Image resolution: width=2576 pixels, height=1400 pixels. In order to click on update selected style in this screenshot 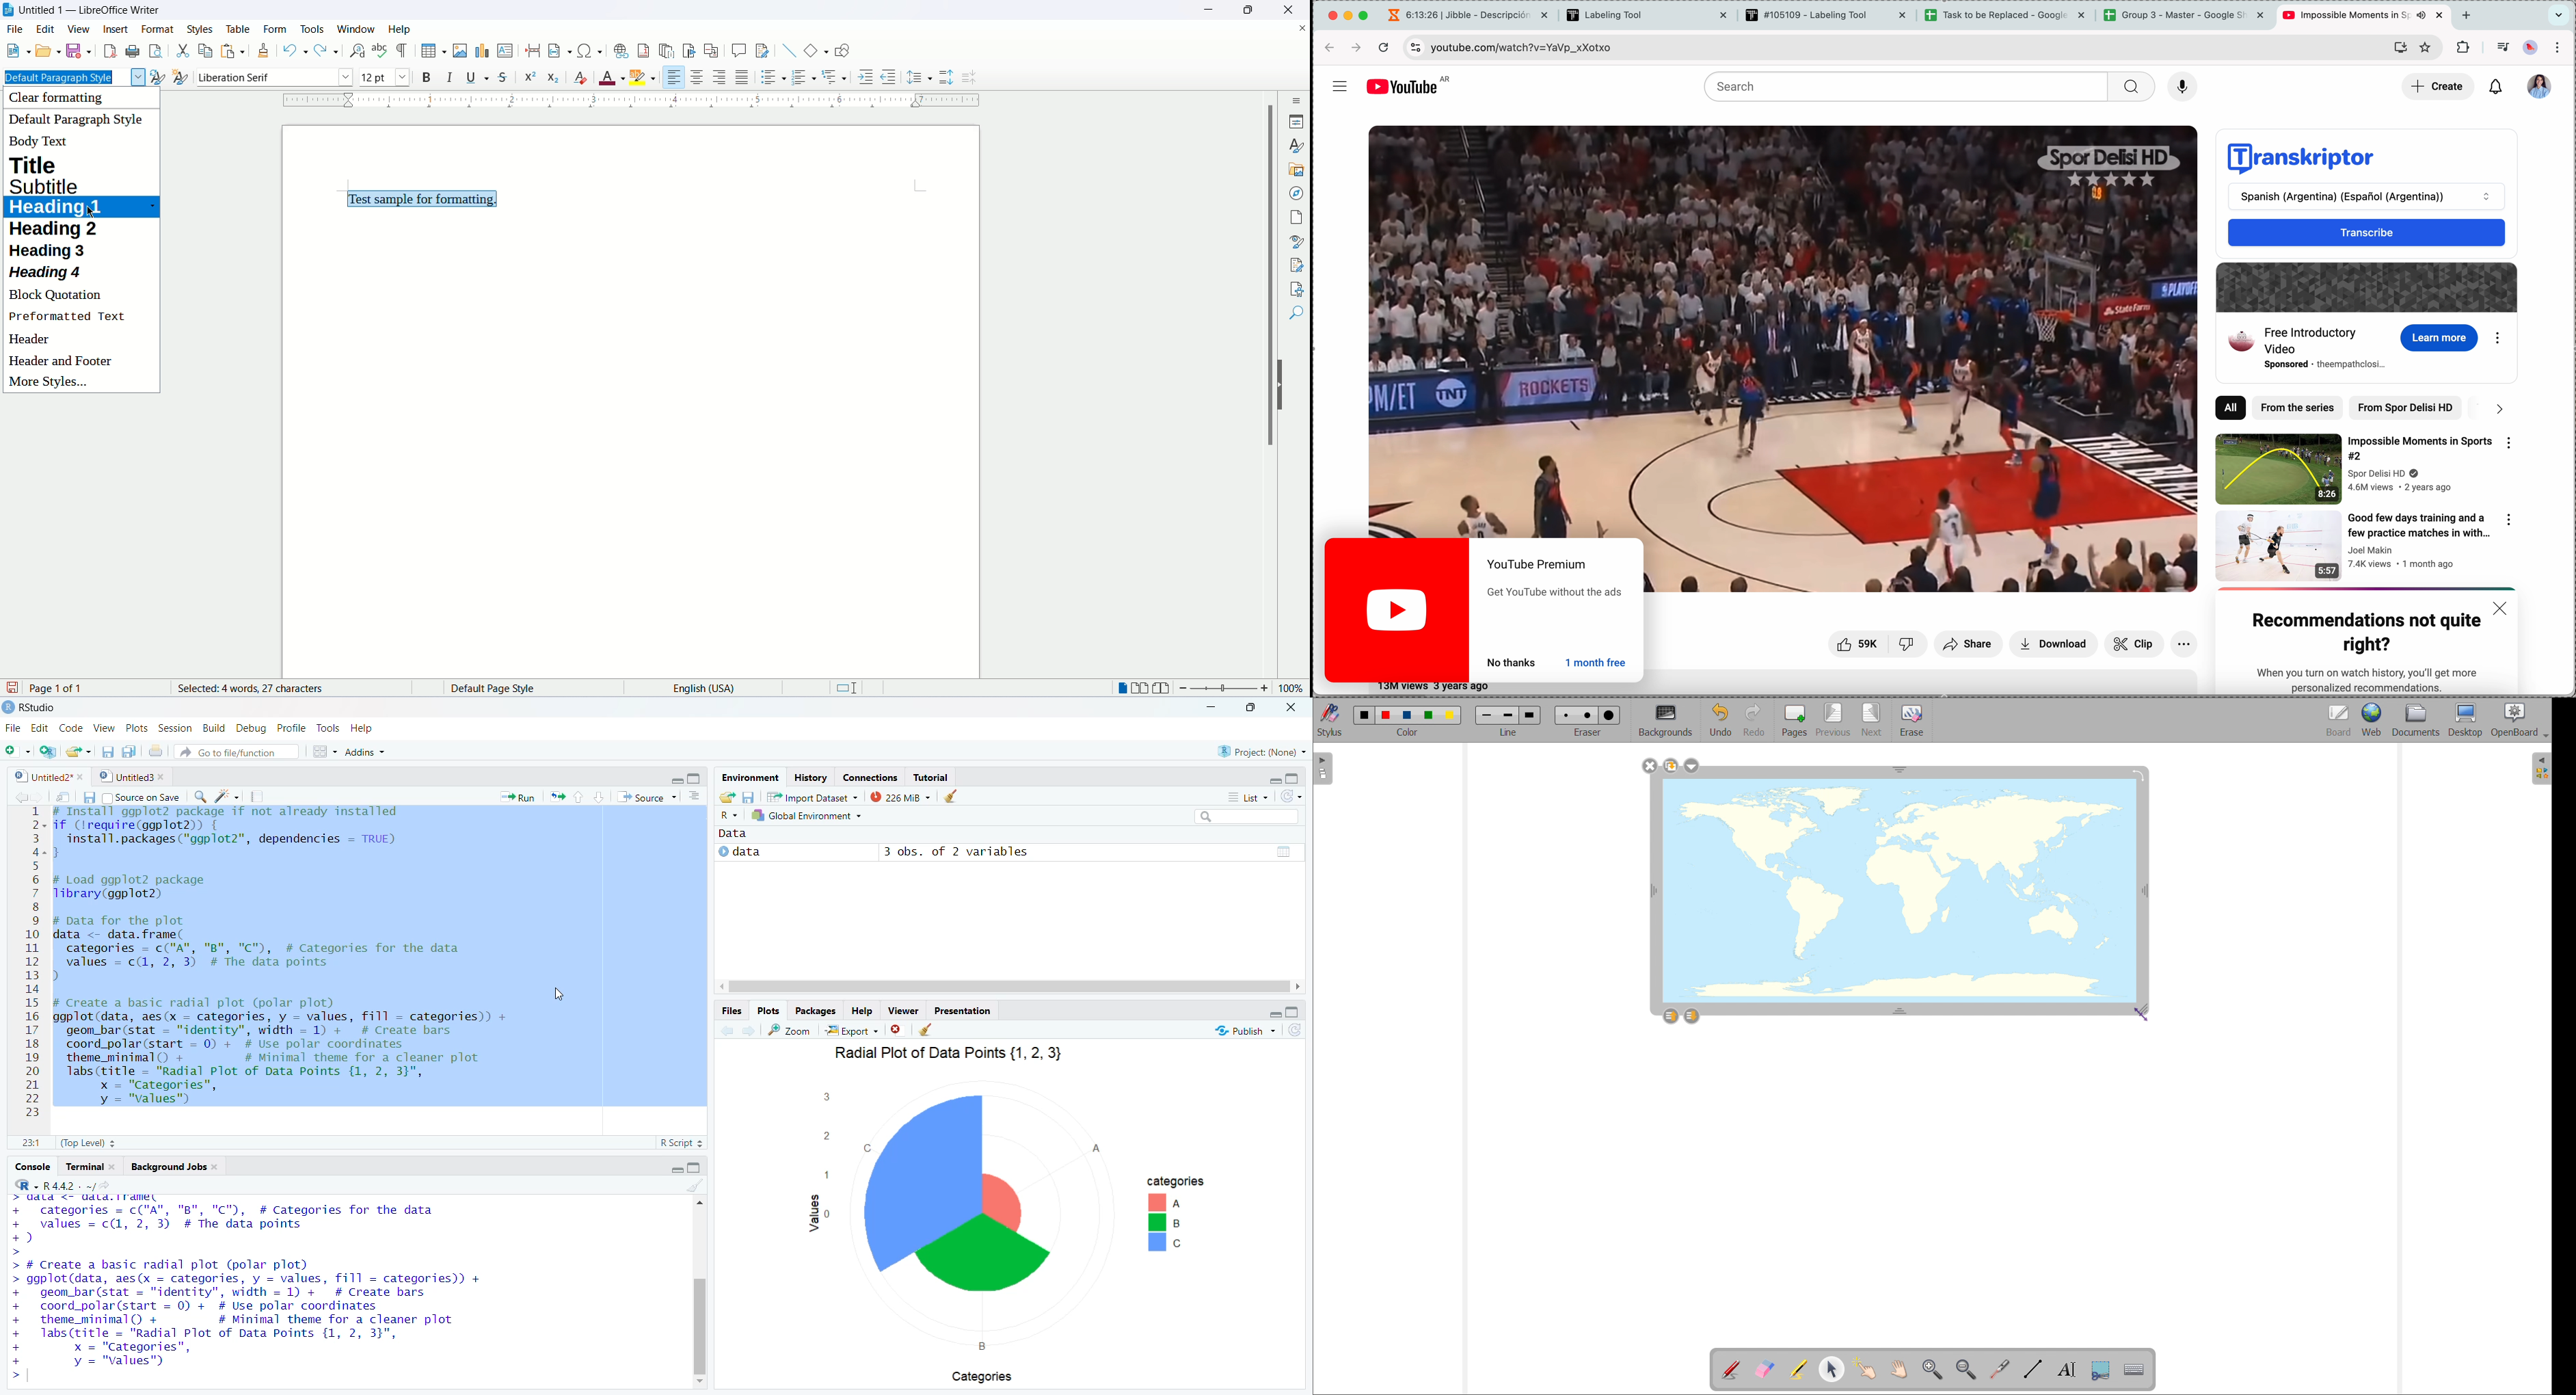, I will do `click(157, 76)`.